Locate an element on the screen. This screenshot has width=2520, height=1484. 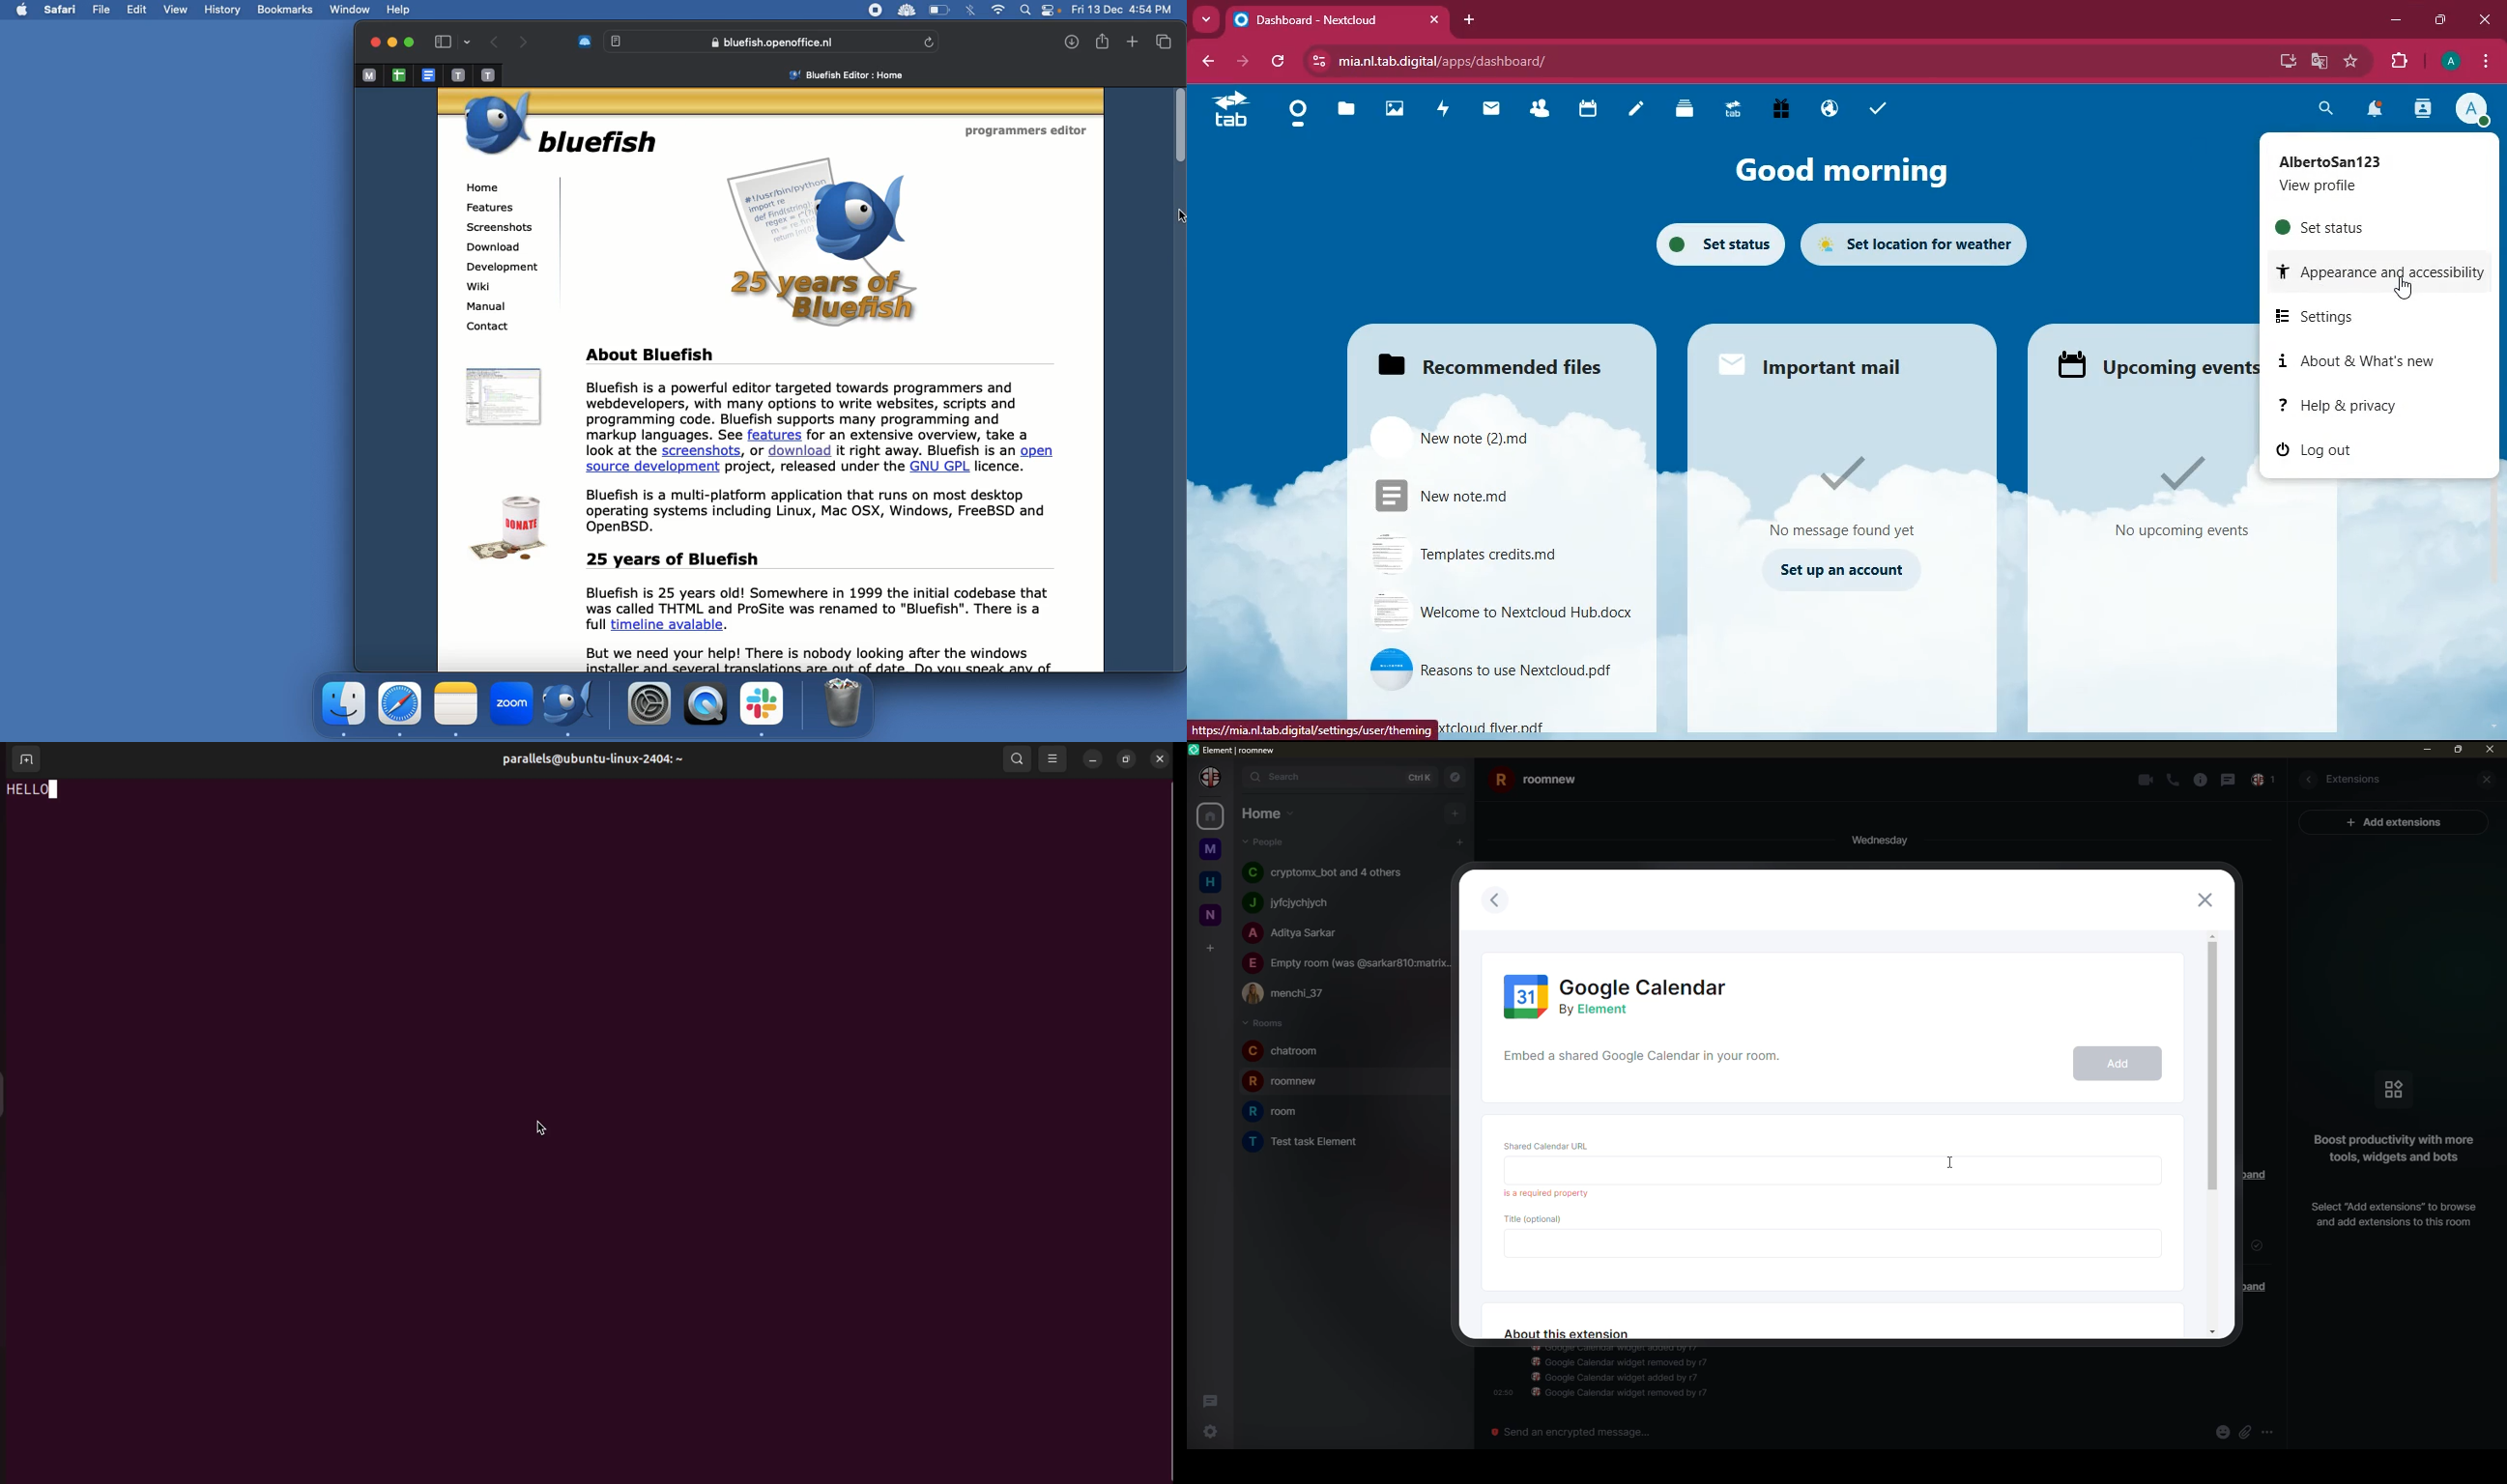
notifications is located at coordinates (2379, 111).